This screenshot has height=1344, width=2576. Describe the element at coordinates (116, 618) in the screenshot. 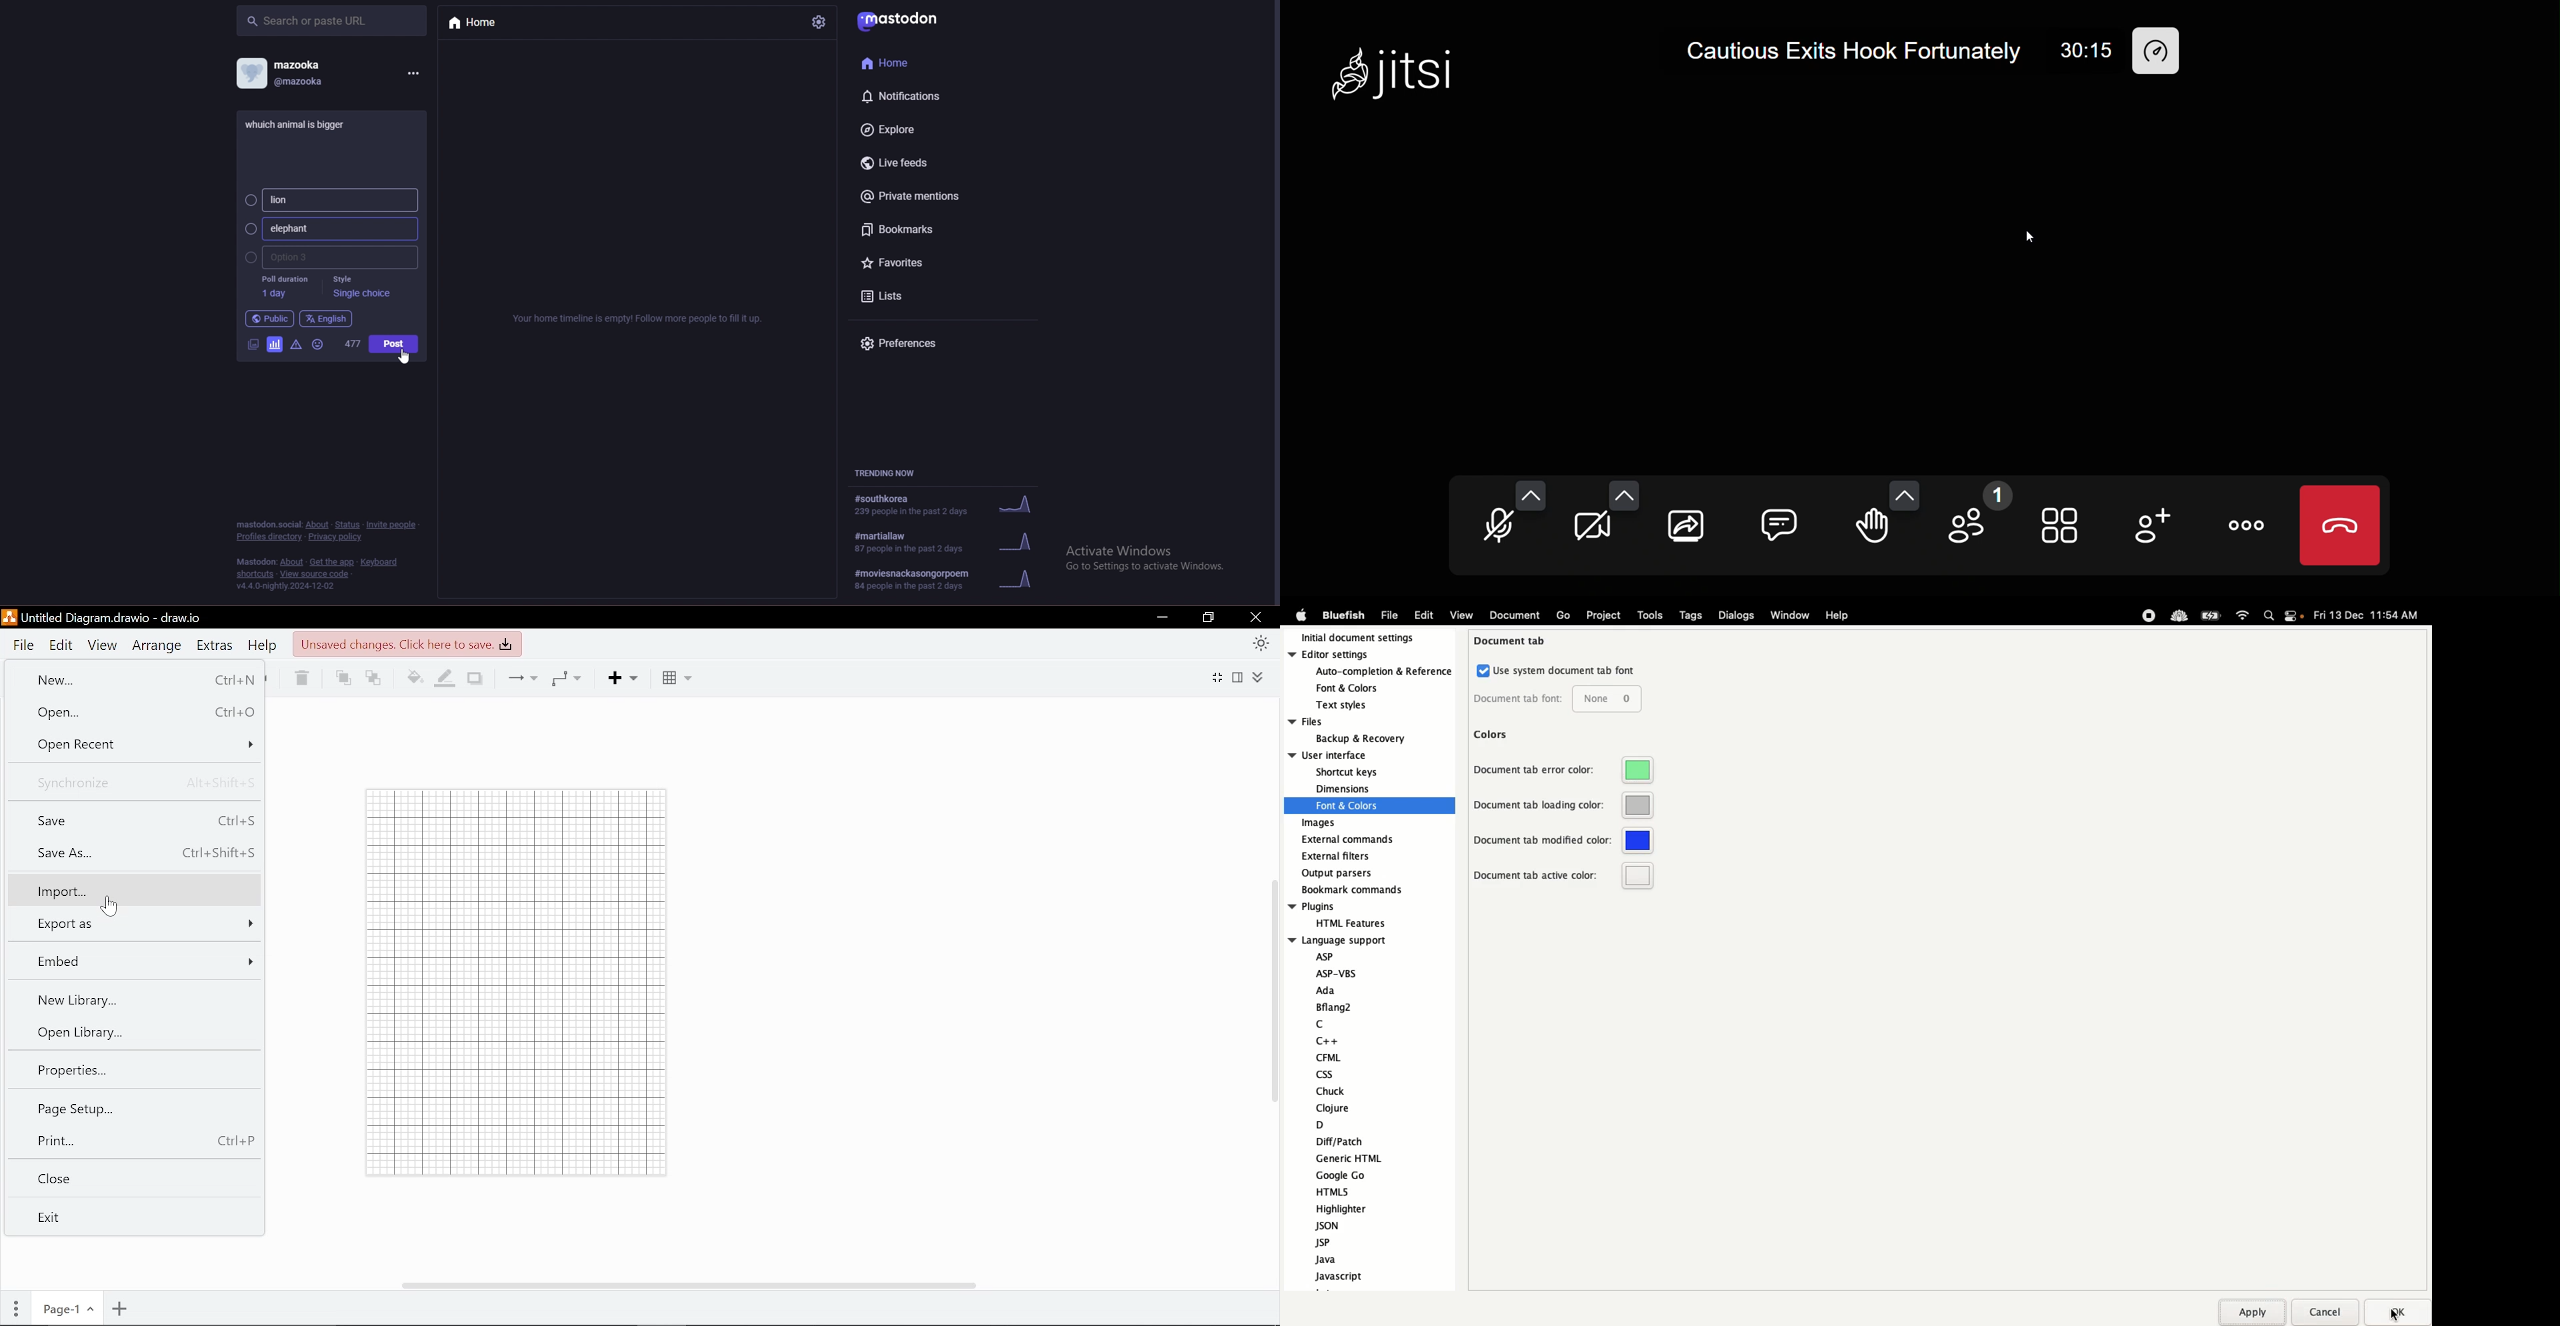

I see `Untitled Diagram.drawio - draw.io` at that location.